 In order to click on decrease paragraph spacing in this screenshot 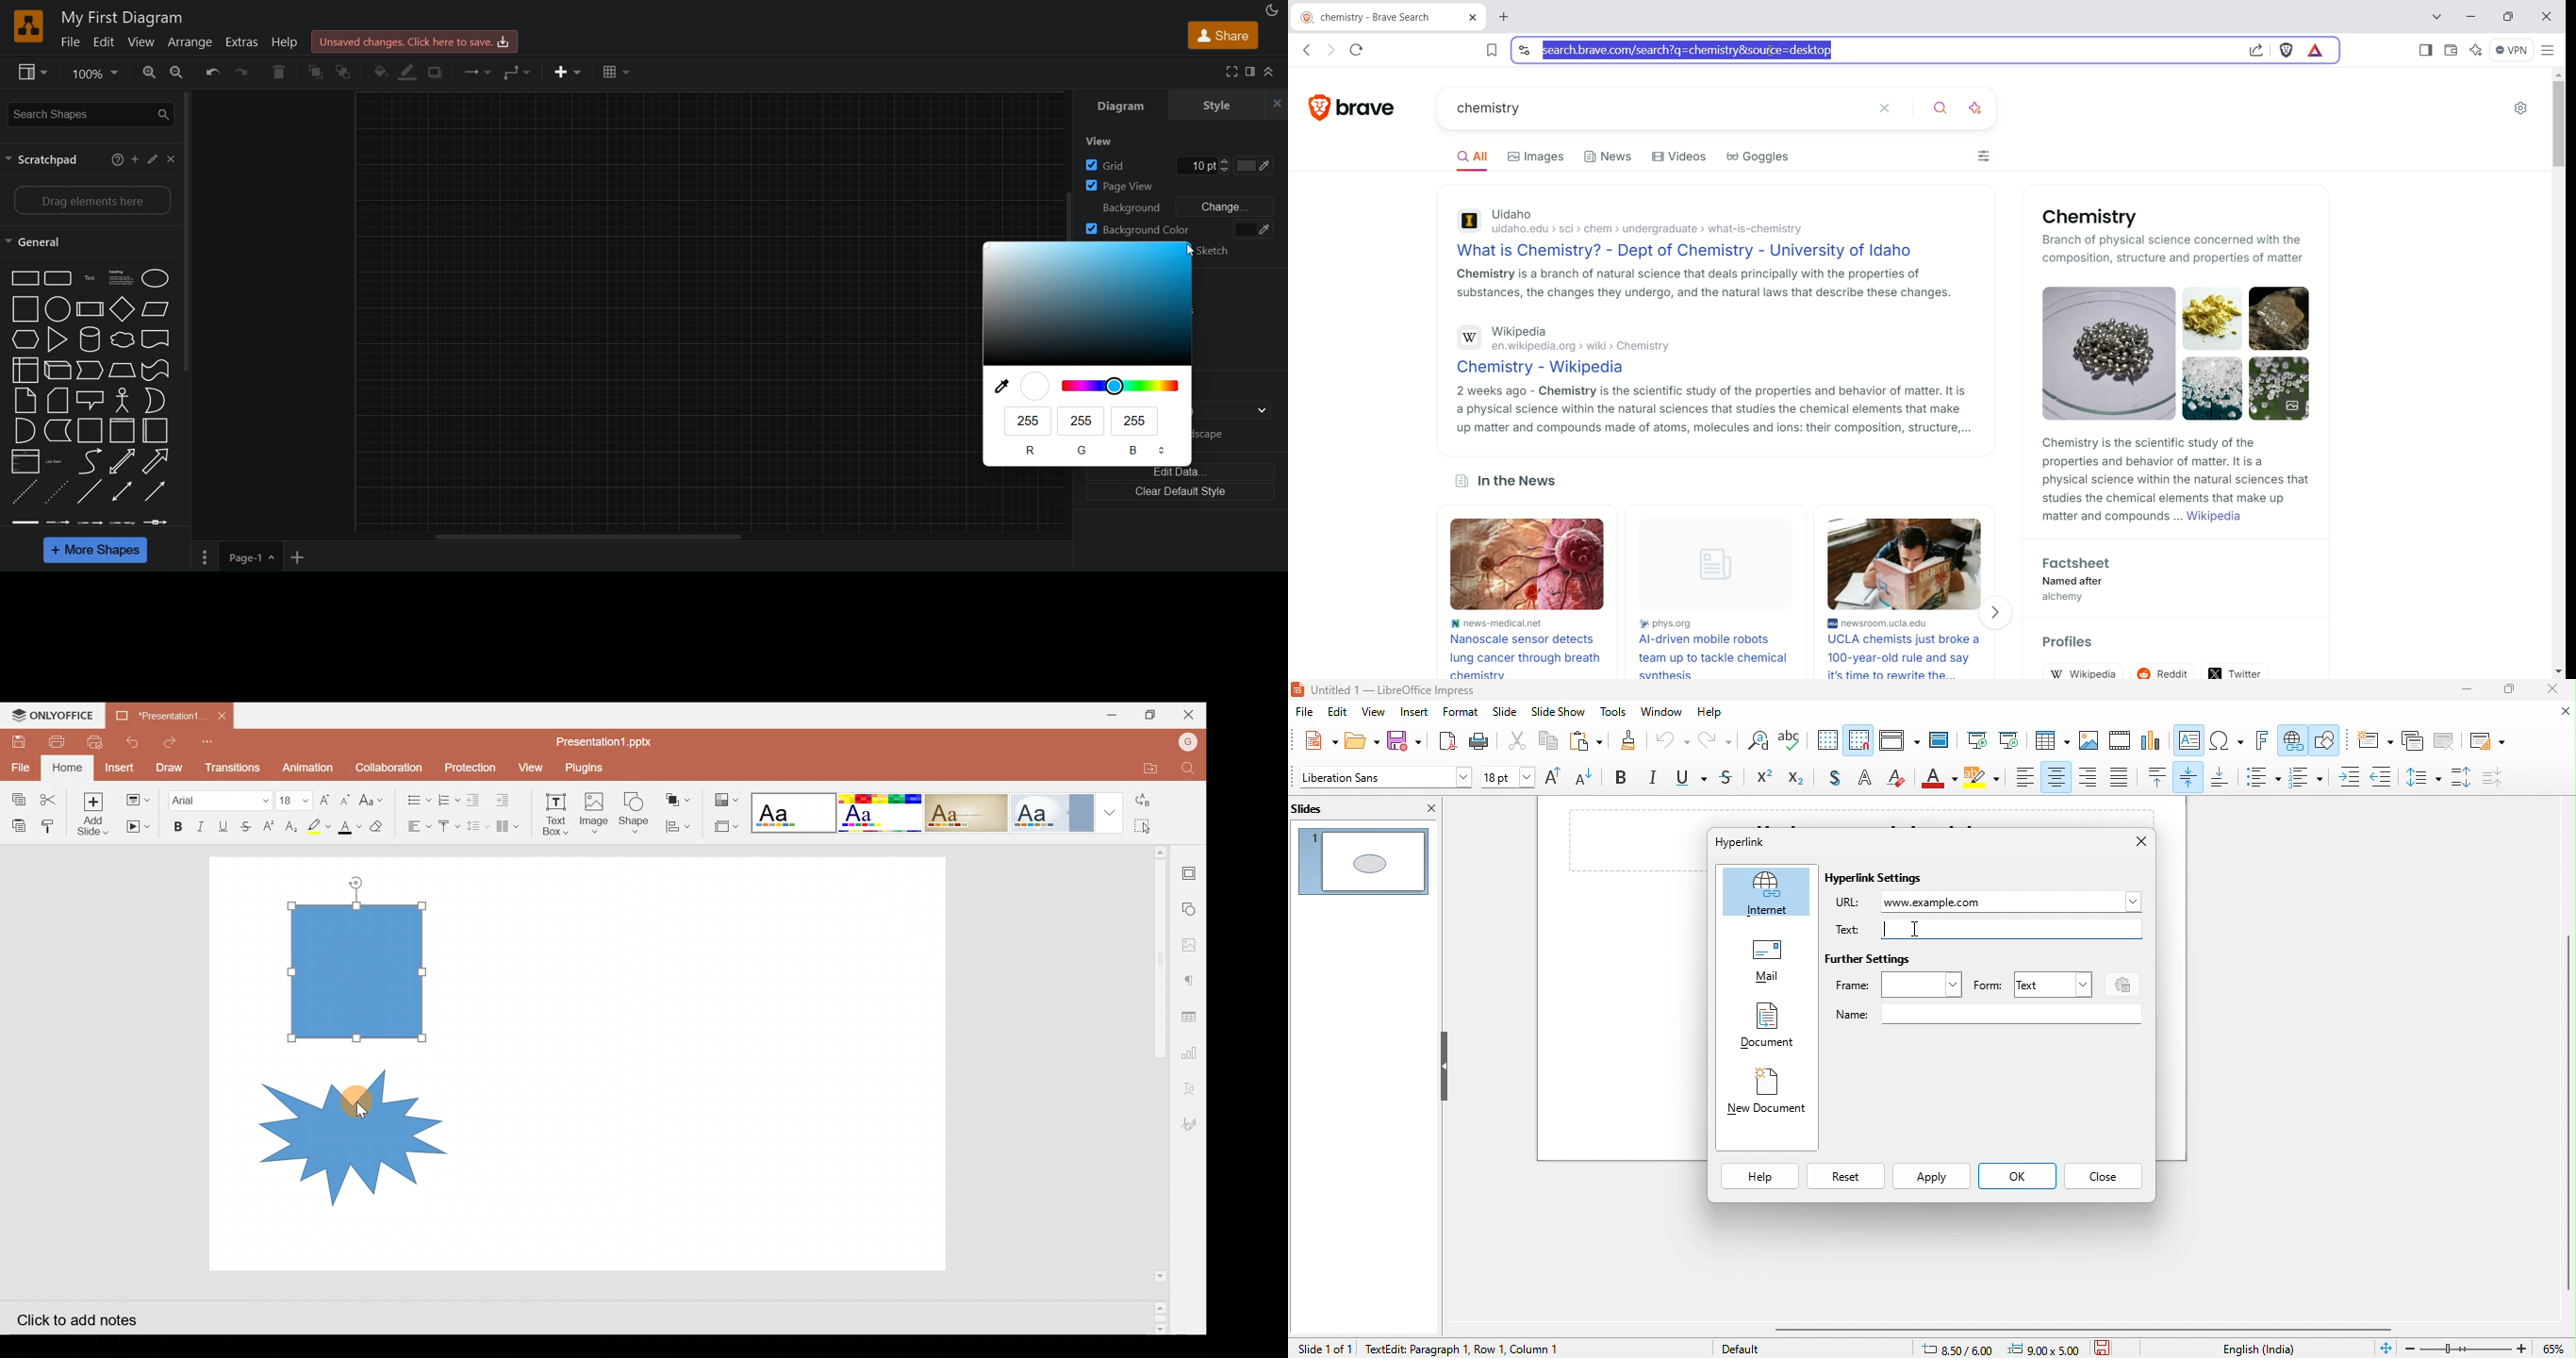, I will do `click(2504, 777)`.